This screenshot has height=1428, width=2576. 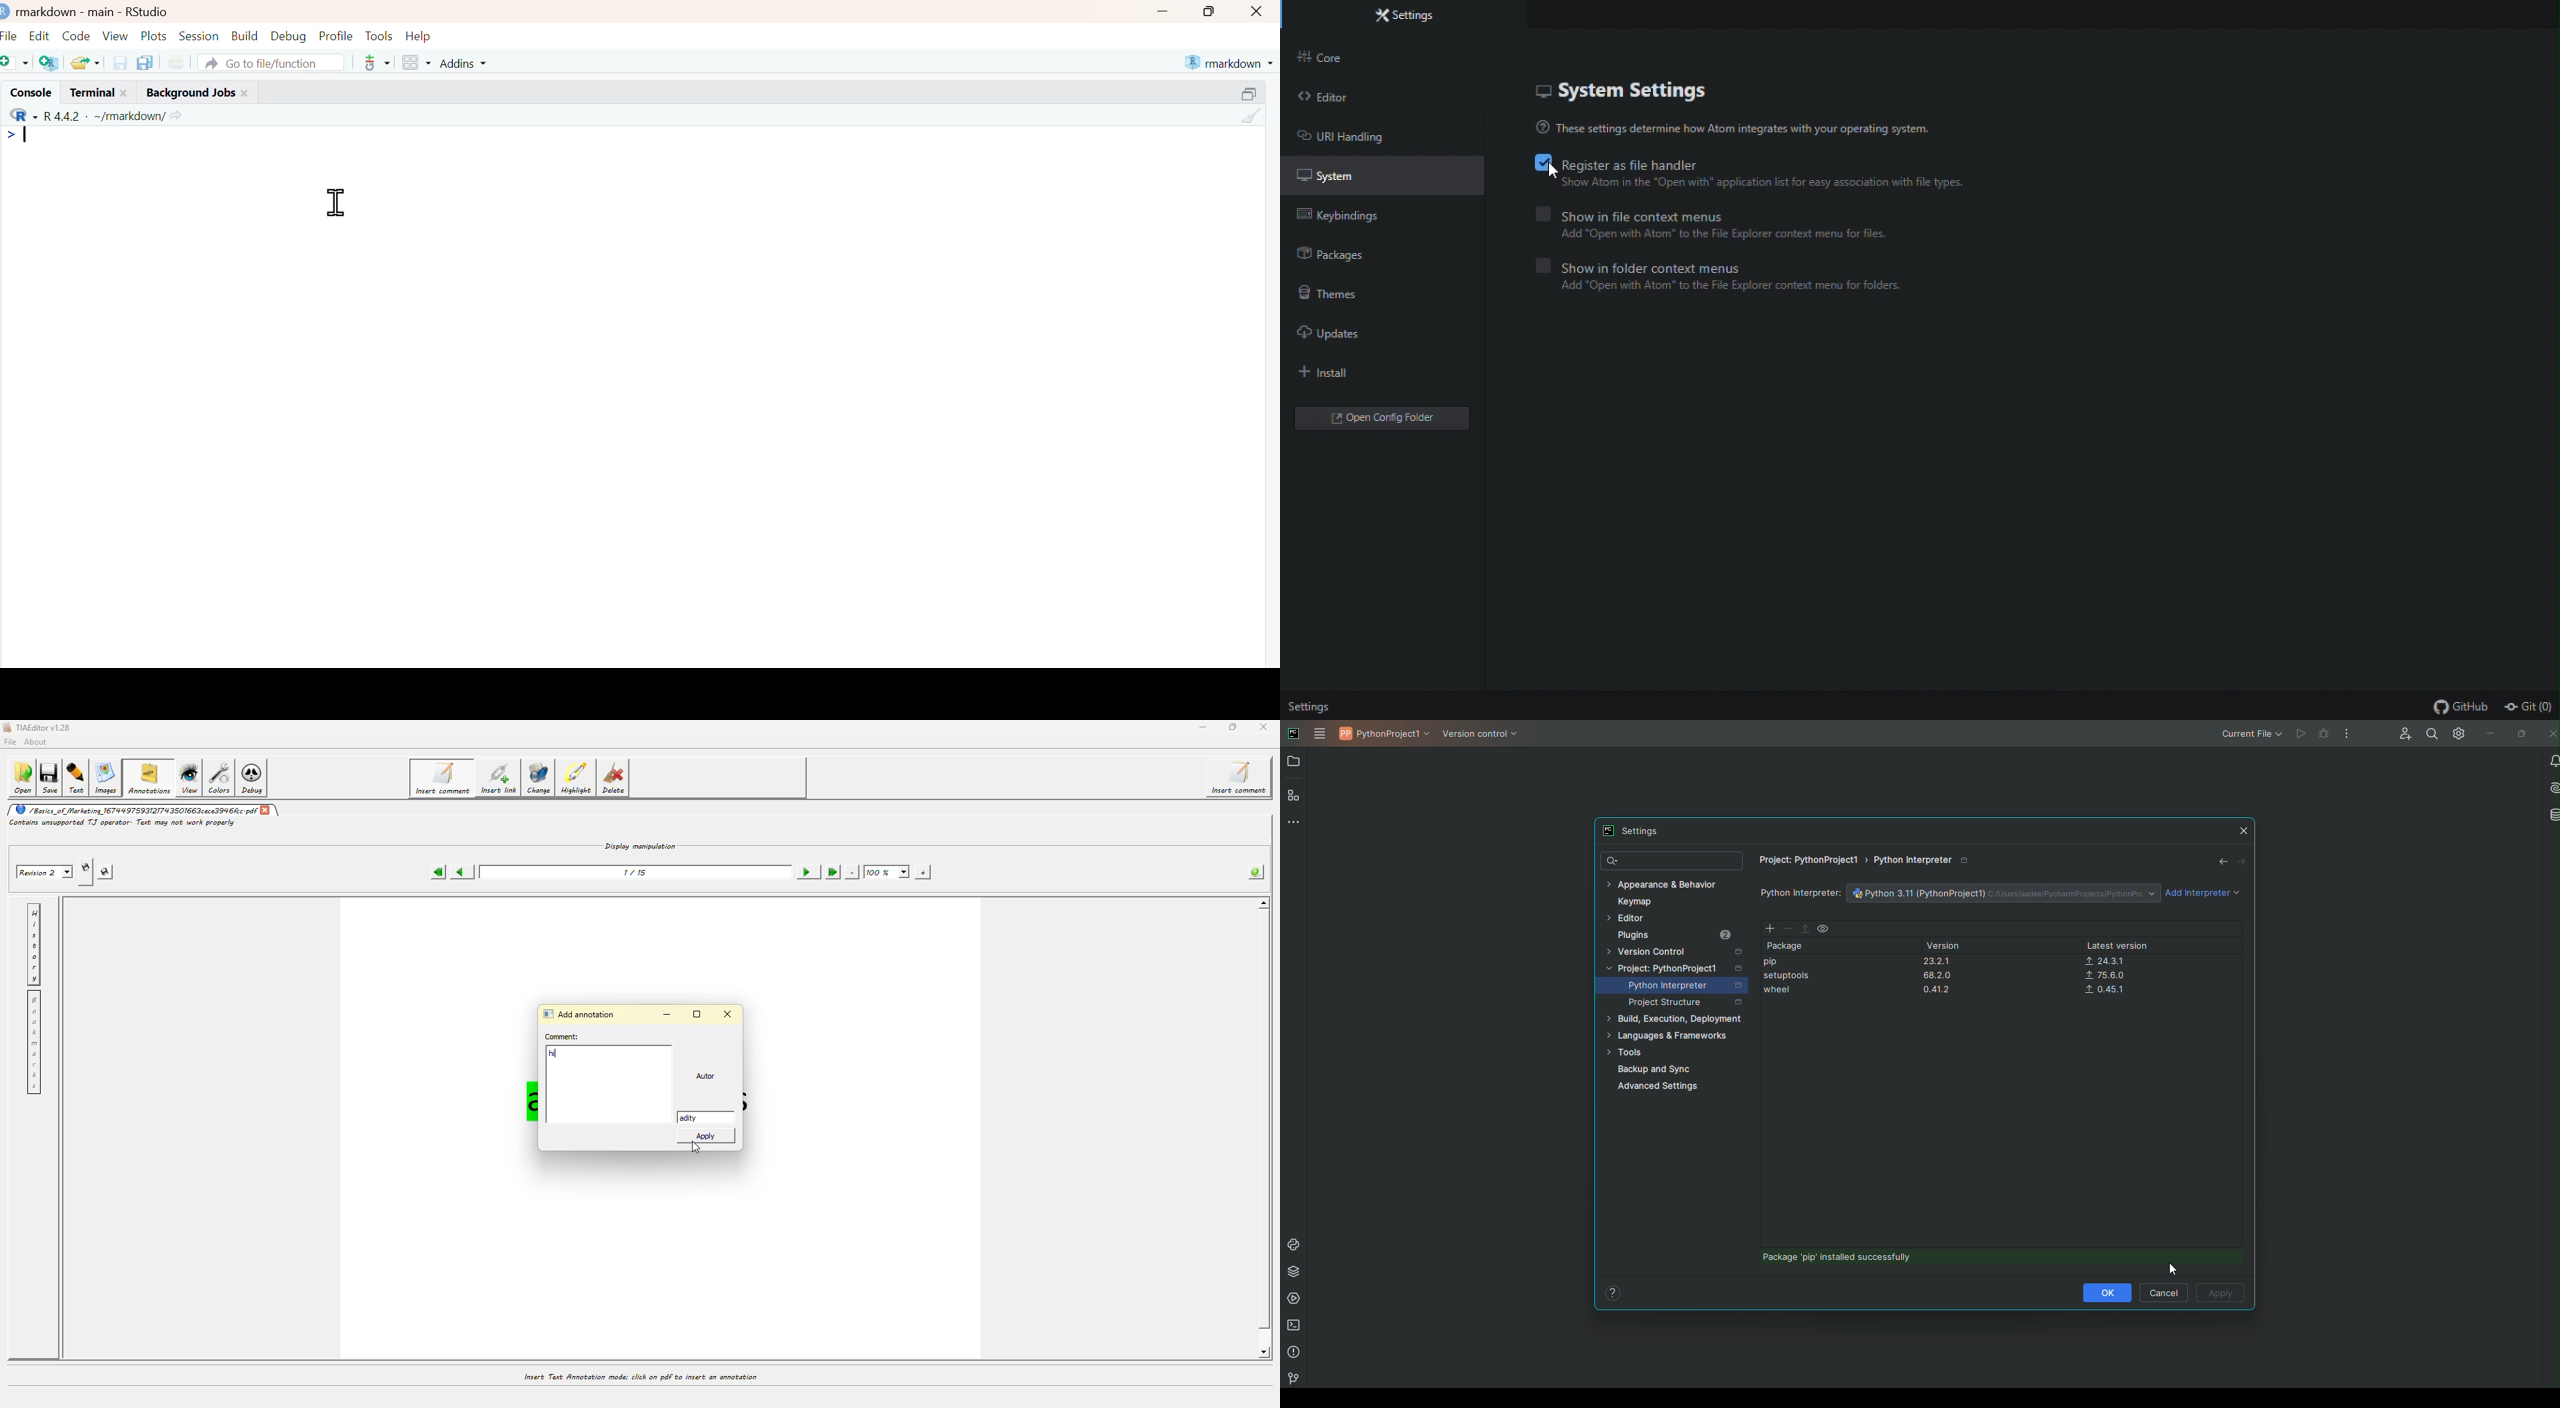 I want to click on markdown - main -, so click(x=66, y=10).